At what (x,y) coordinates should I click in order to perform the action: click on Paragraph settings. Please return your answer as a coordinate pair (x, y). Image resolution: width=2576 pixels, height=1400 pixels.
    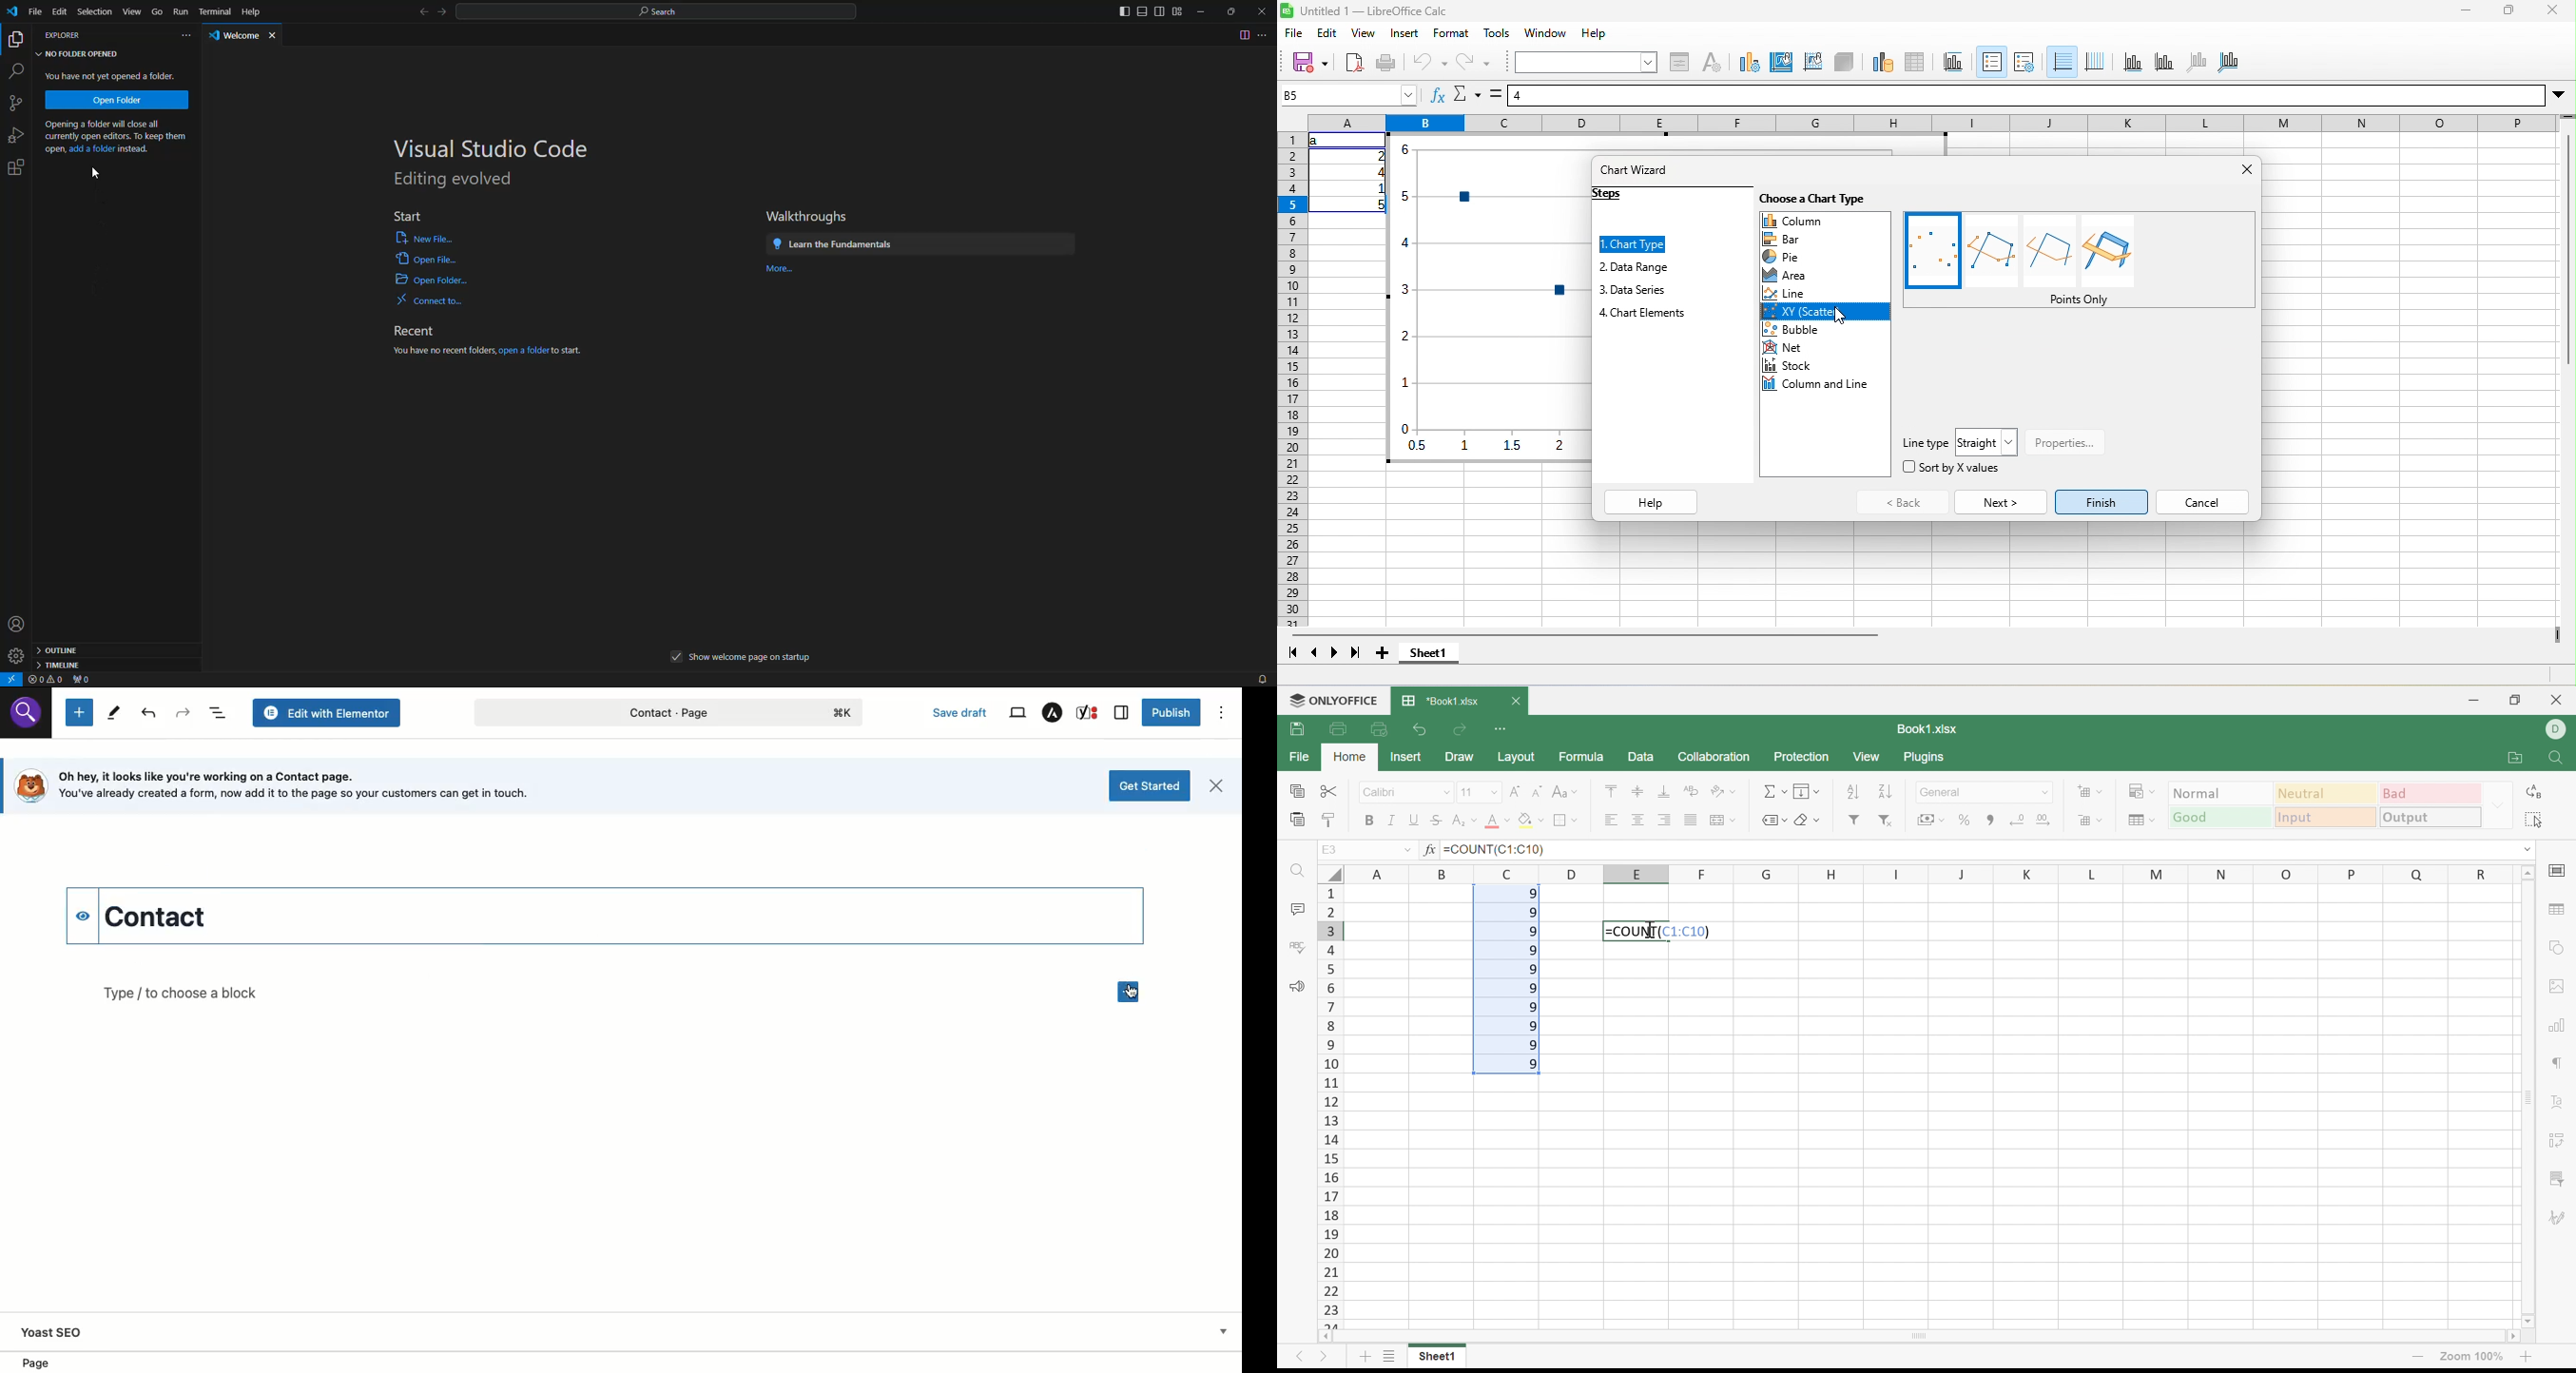
    Looking at the image, I should click on (2559, 1065).